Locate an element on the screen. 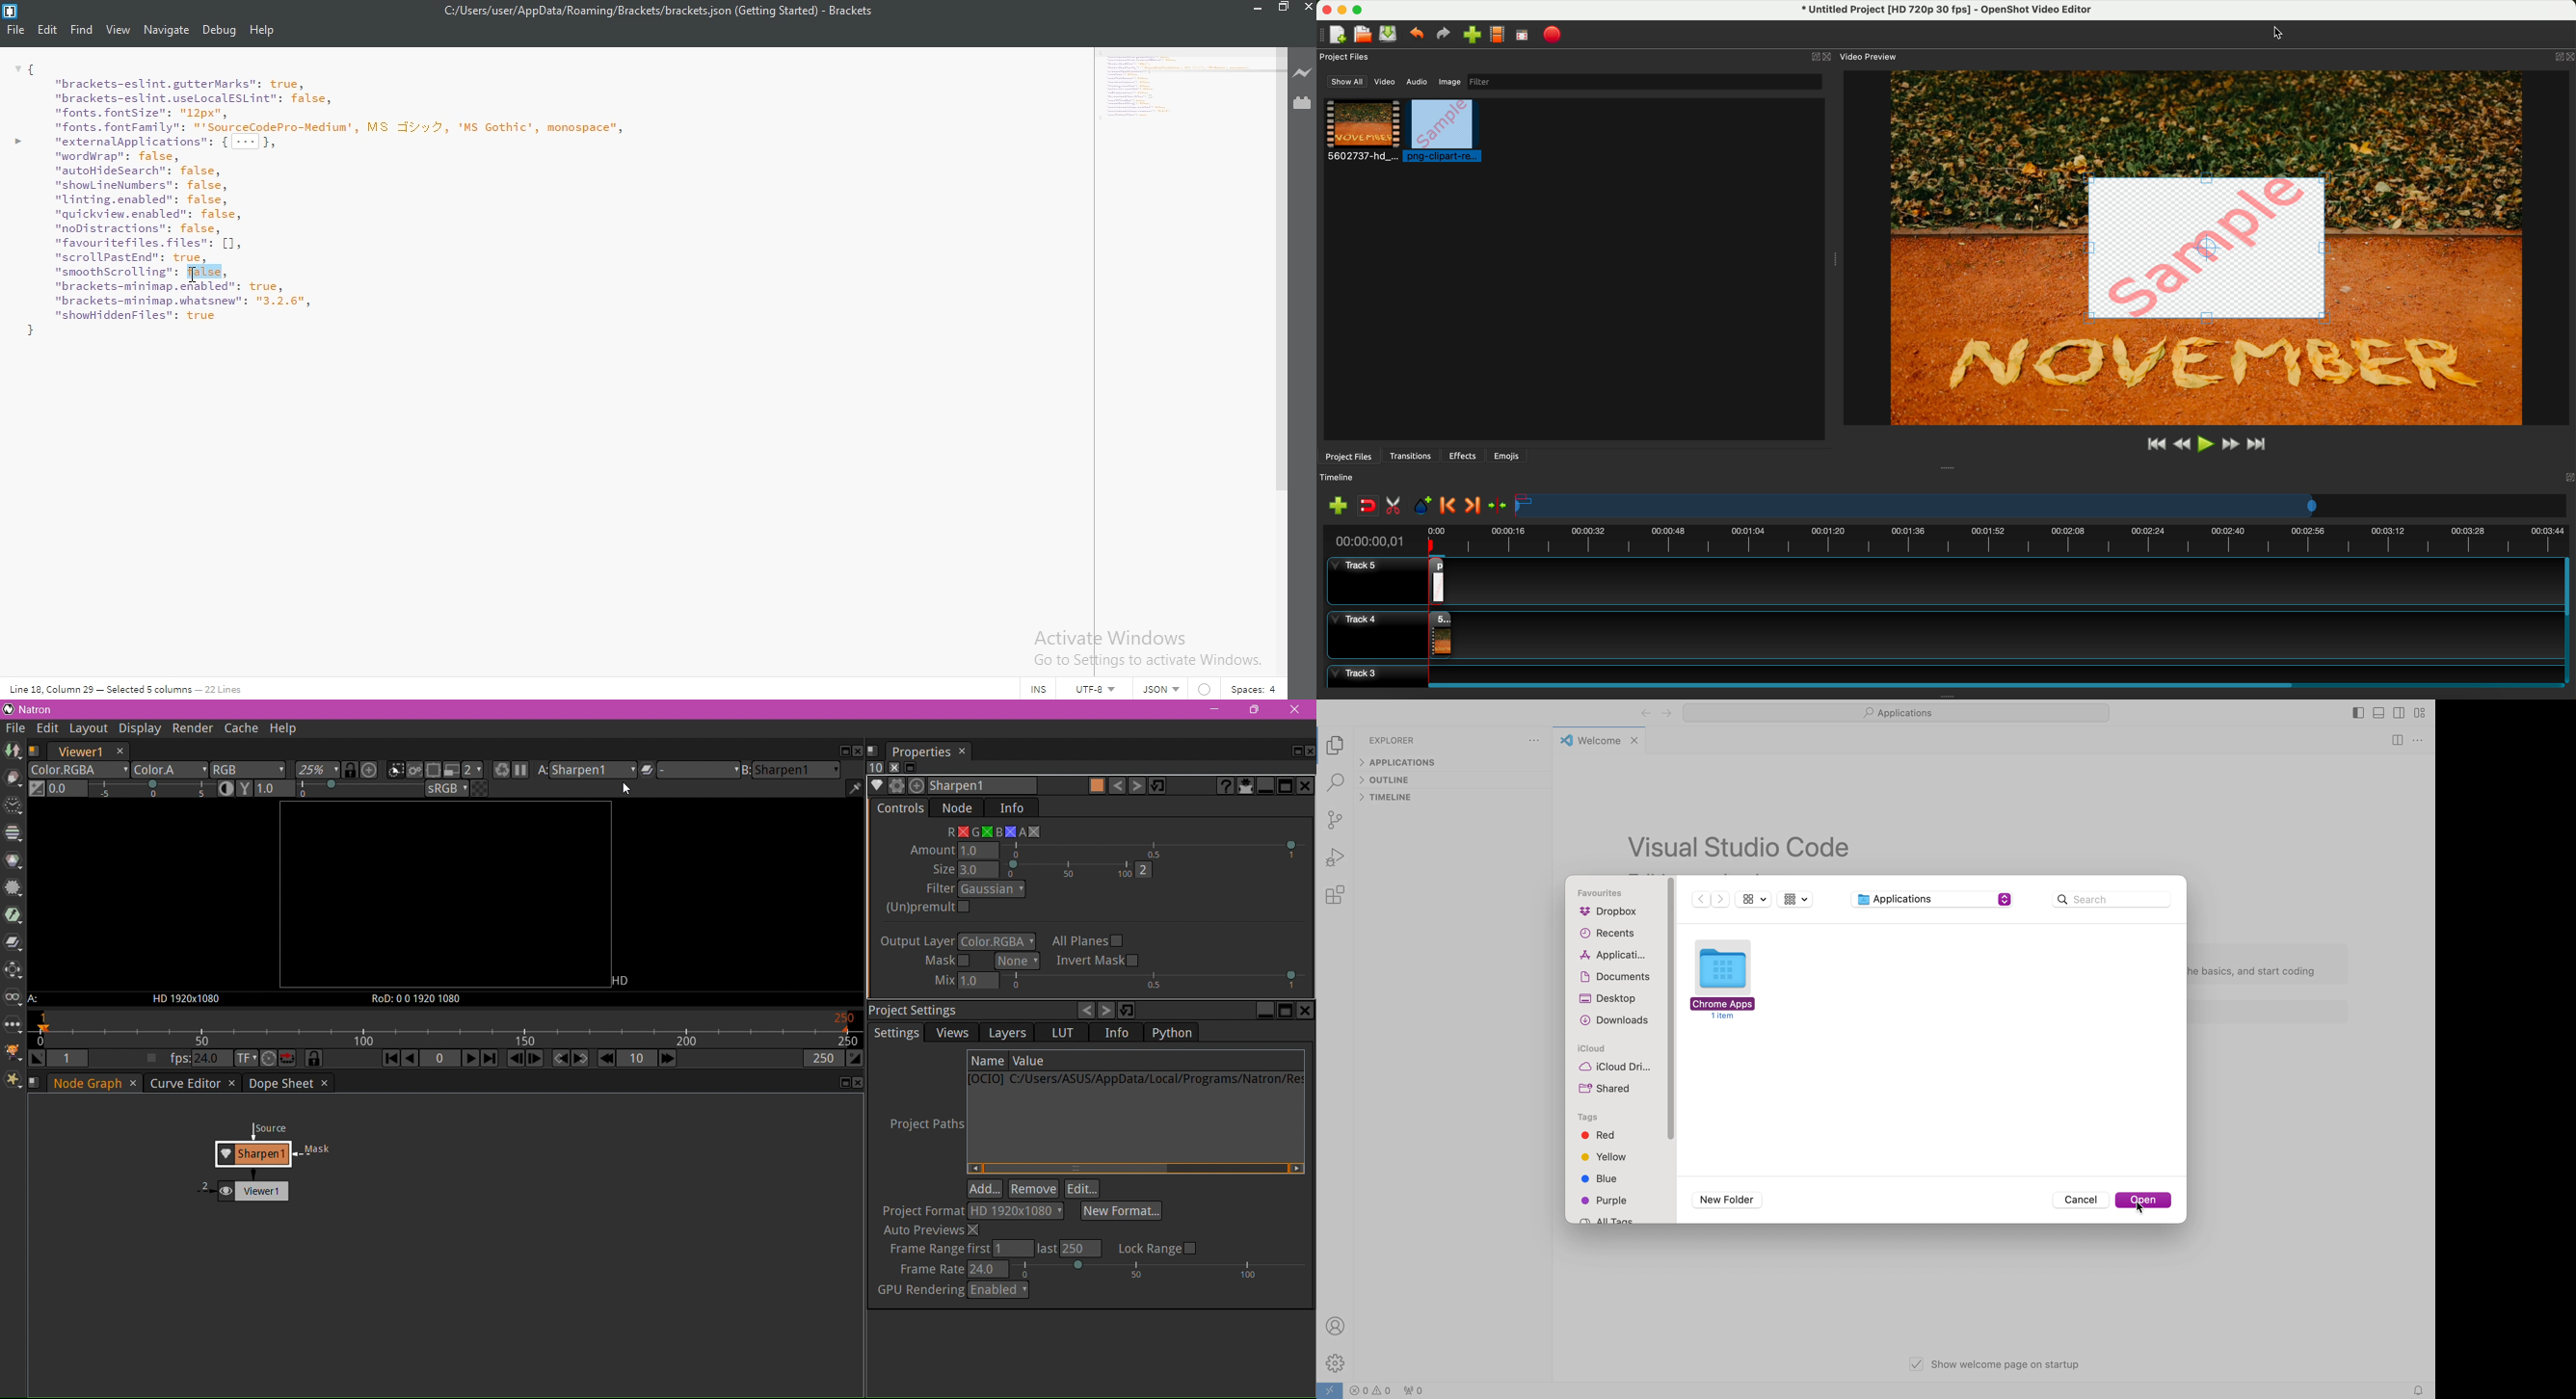 This screenshot has width=2576, height=1400. project files is located at coordinates (1347, 456).